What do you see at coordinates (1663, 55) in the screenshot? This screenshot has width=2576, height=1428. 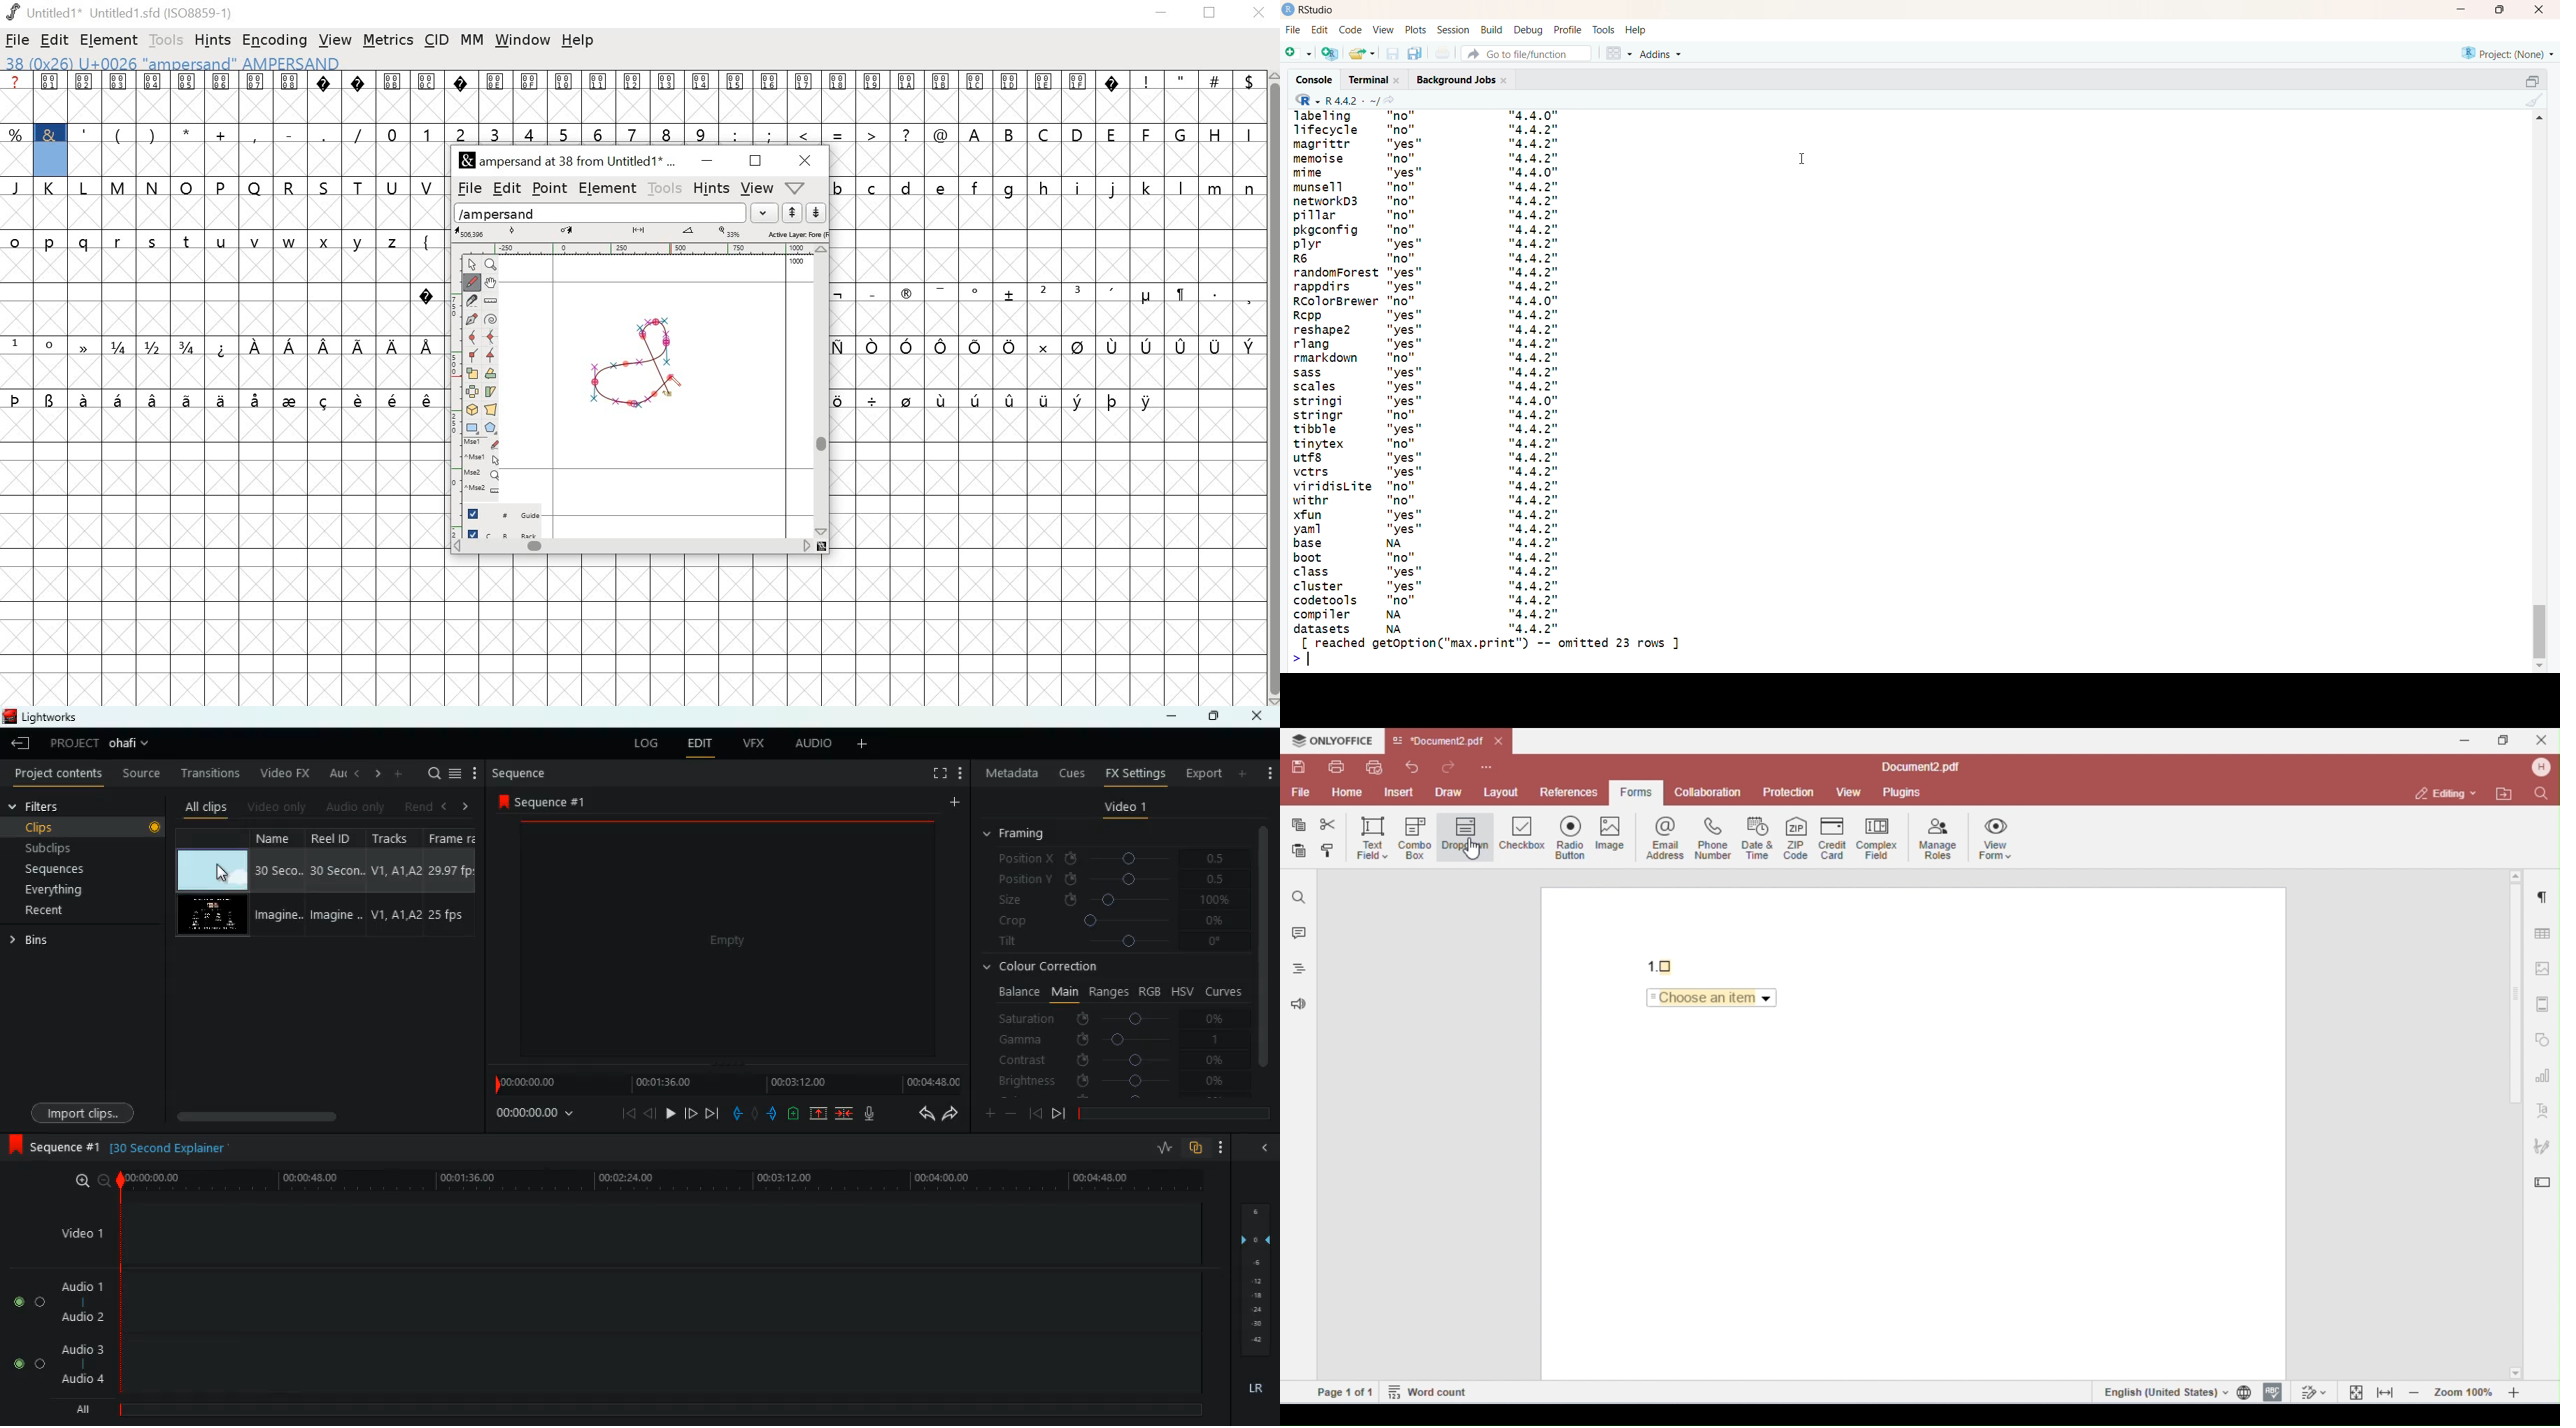 I see `Addins` at bounding box center [1663, 55].